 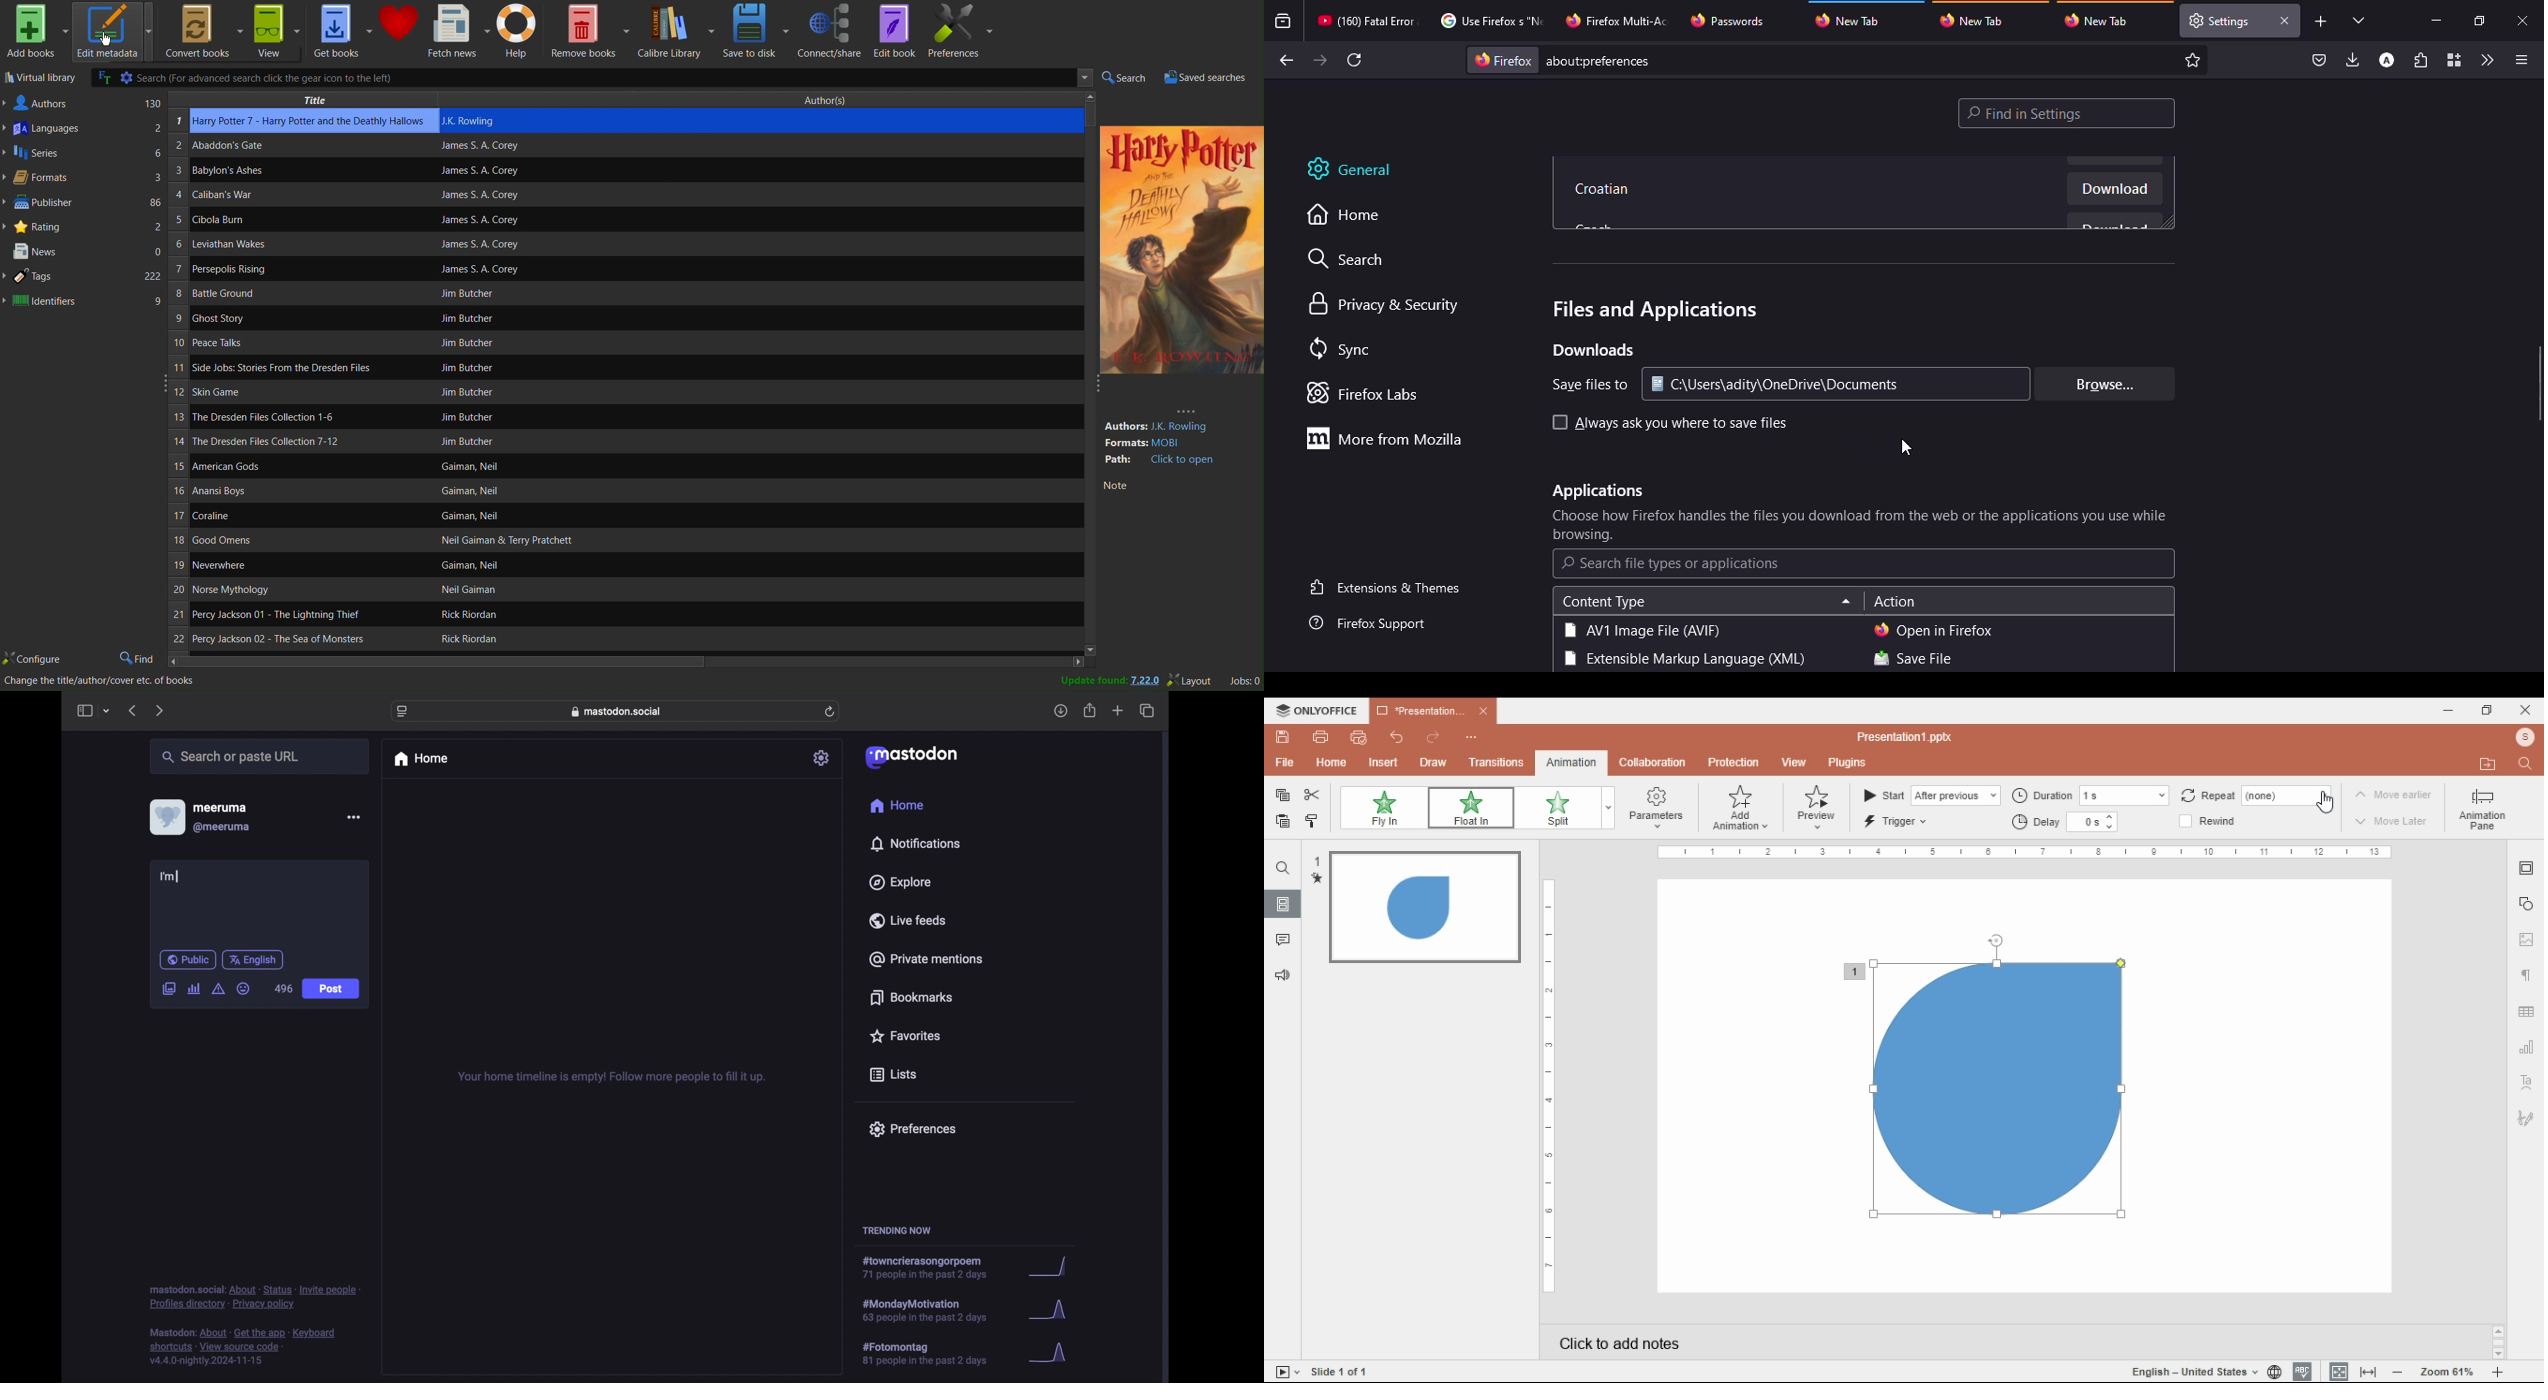 I want to click on Book name, so click(x=245, y=245).